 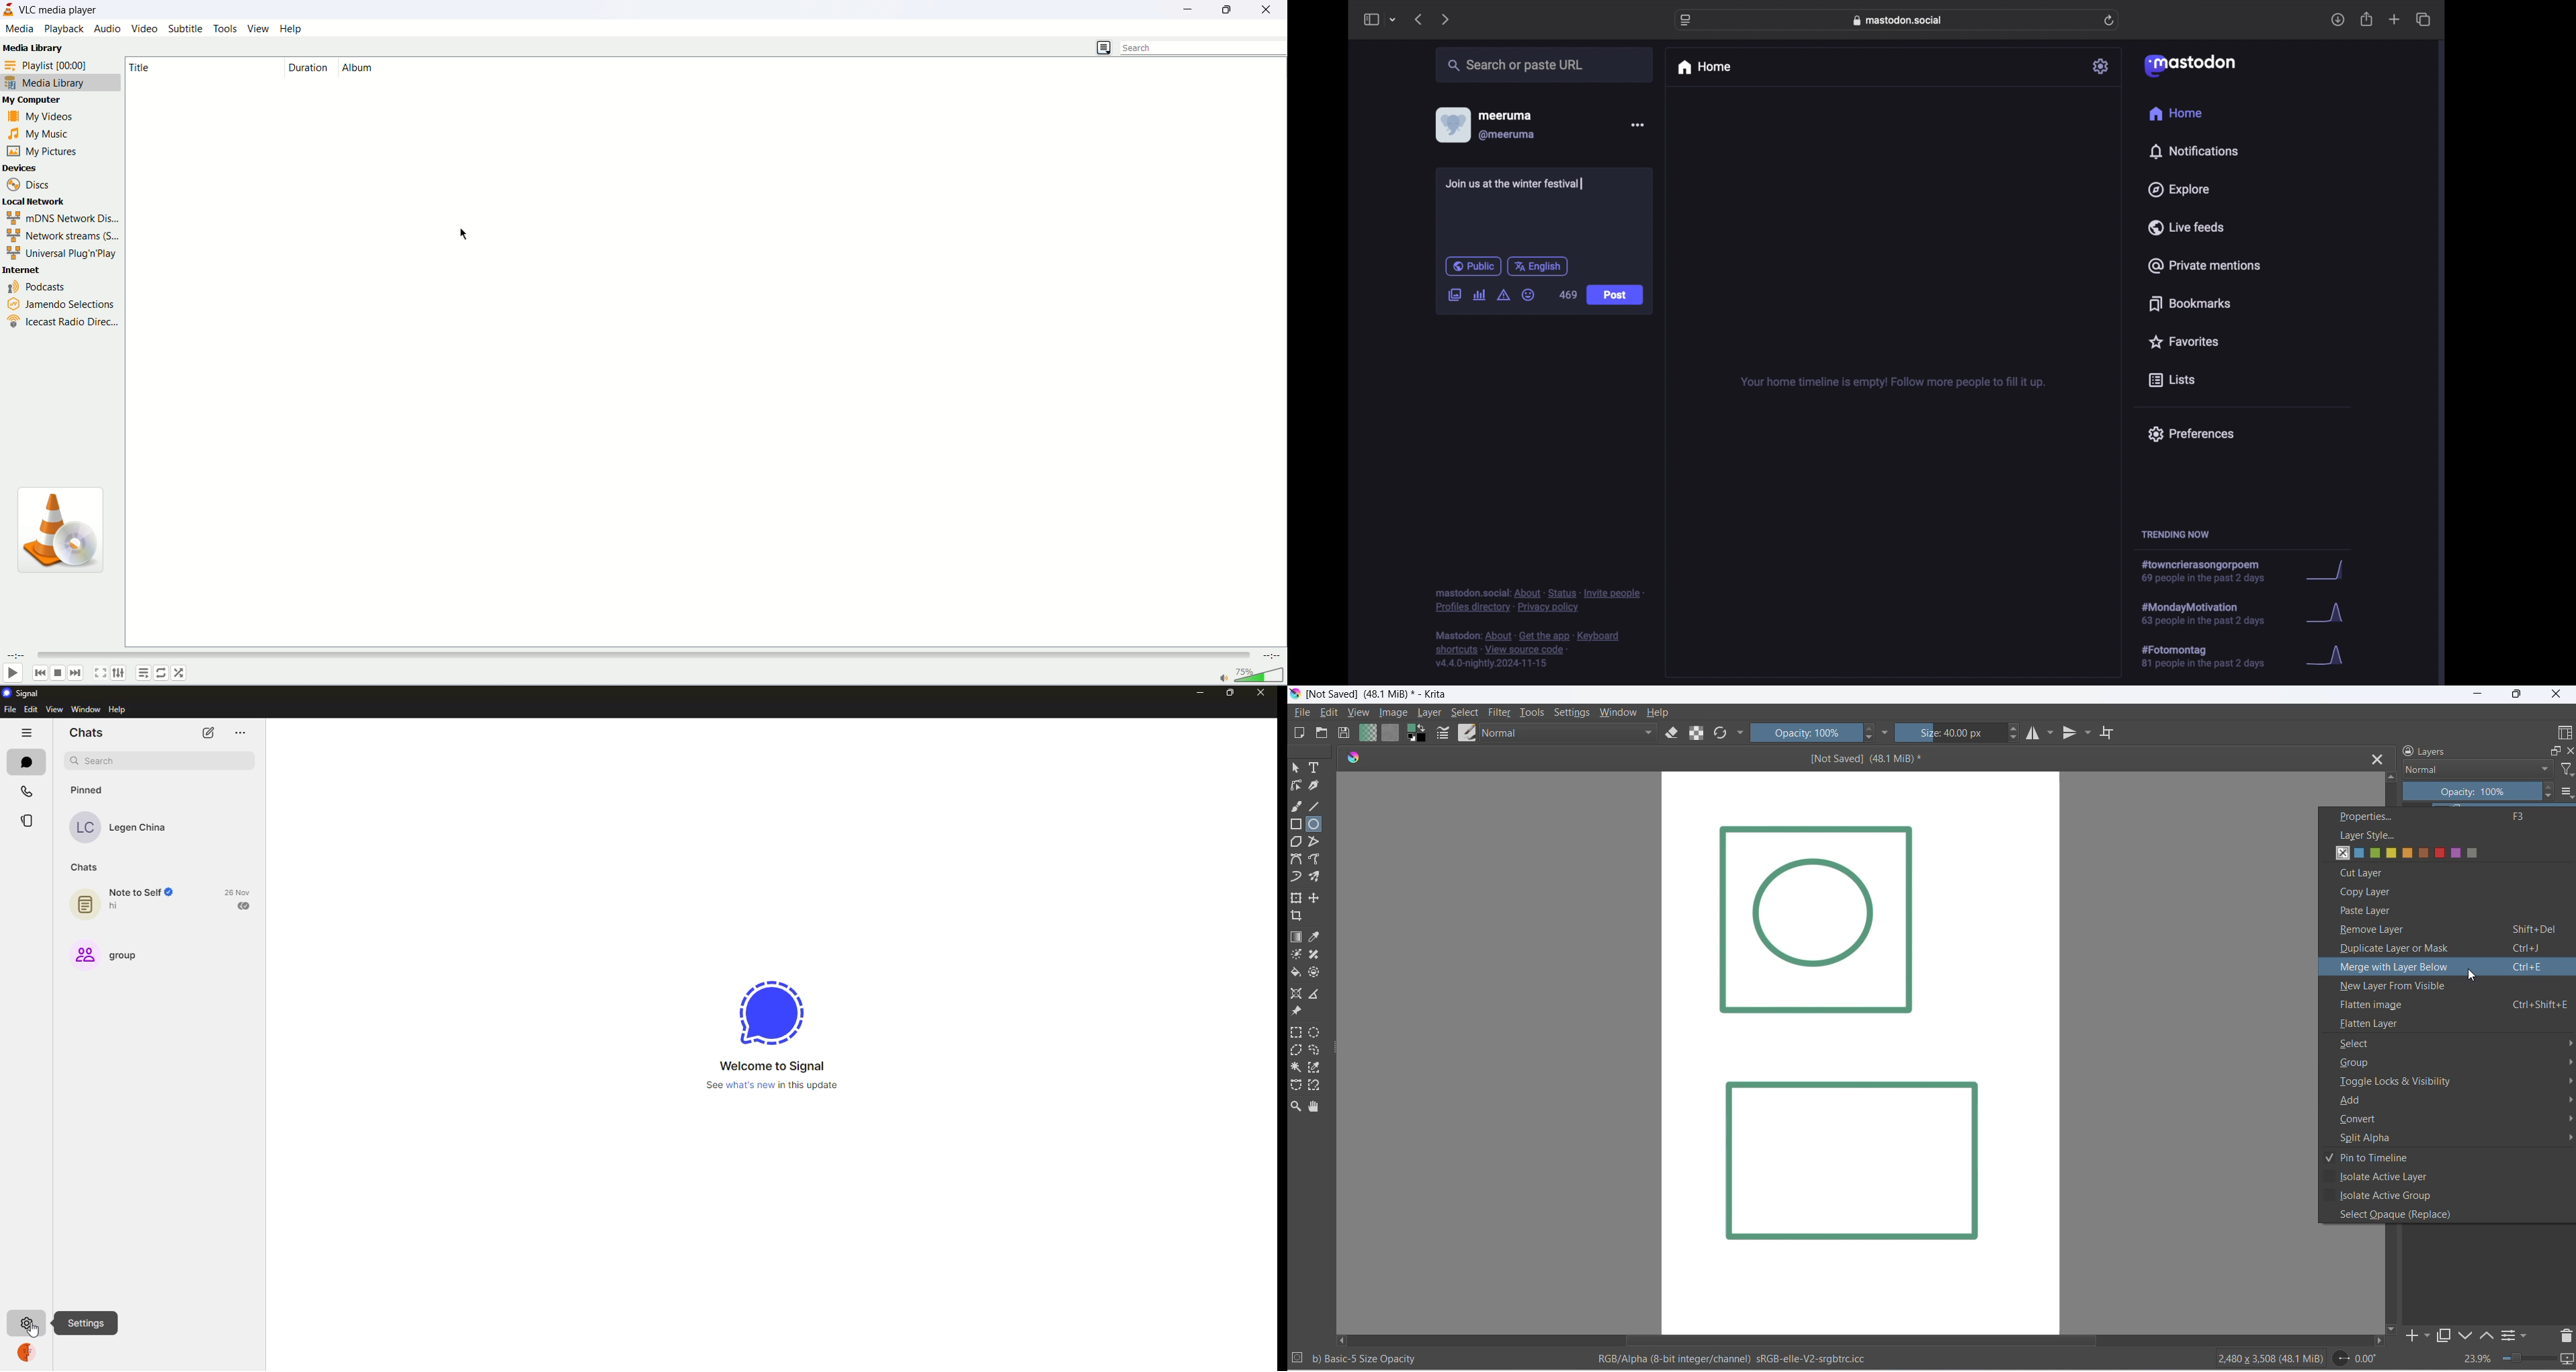 I want to click on horizontal mirror tool, so click(x=2041, y=733).